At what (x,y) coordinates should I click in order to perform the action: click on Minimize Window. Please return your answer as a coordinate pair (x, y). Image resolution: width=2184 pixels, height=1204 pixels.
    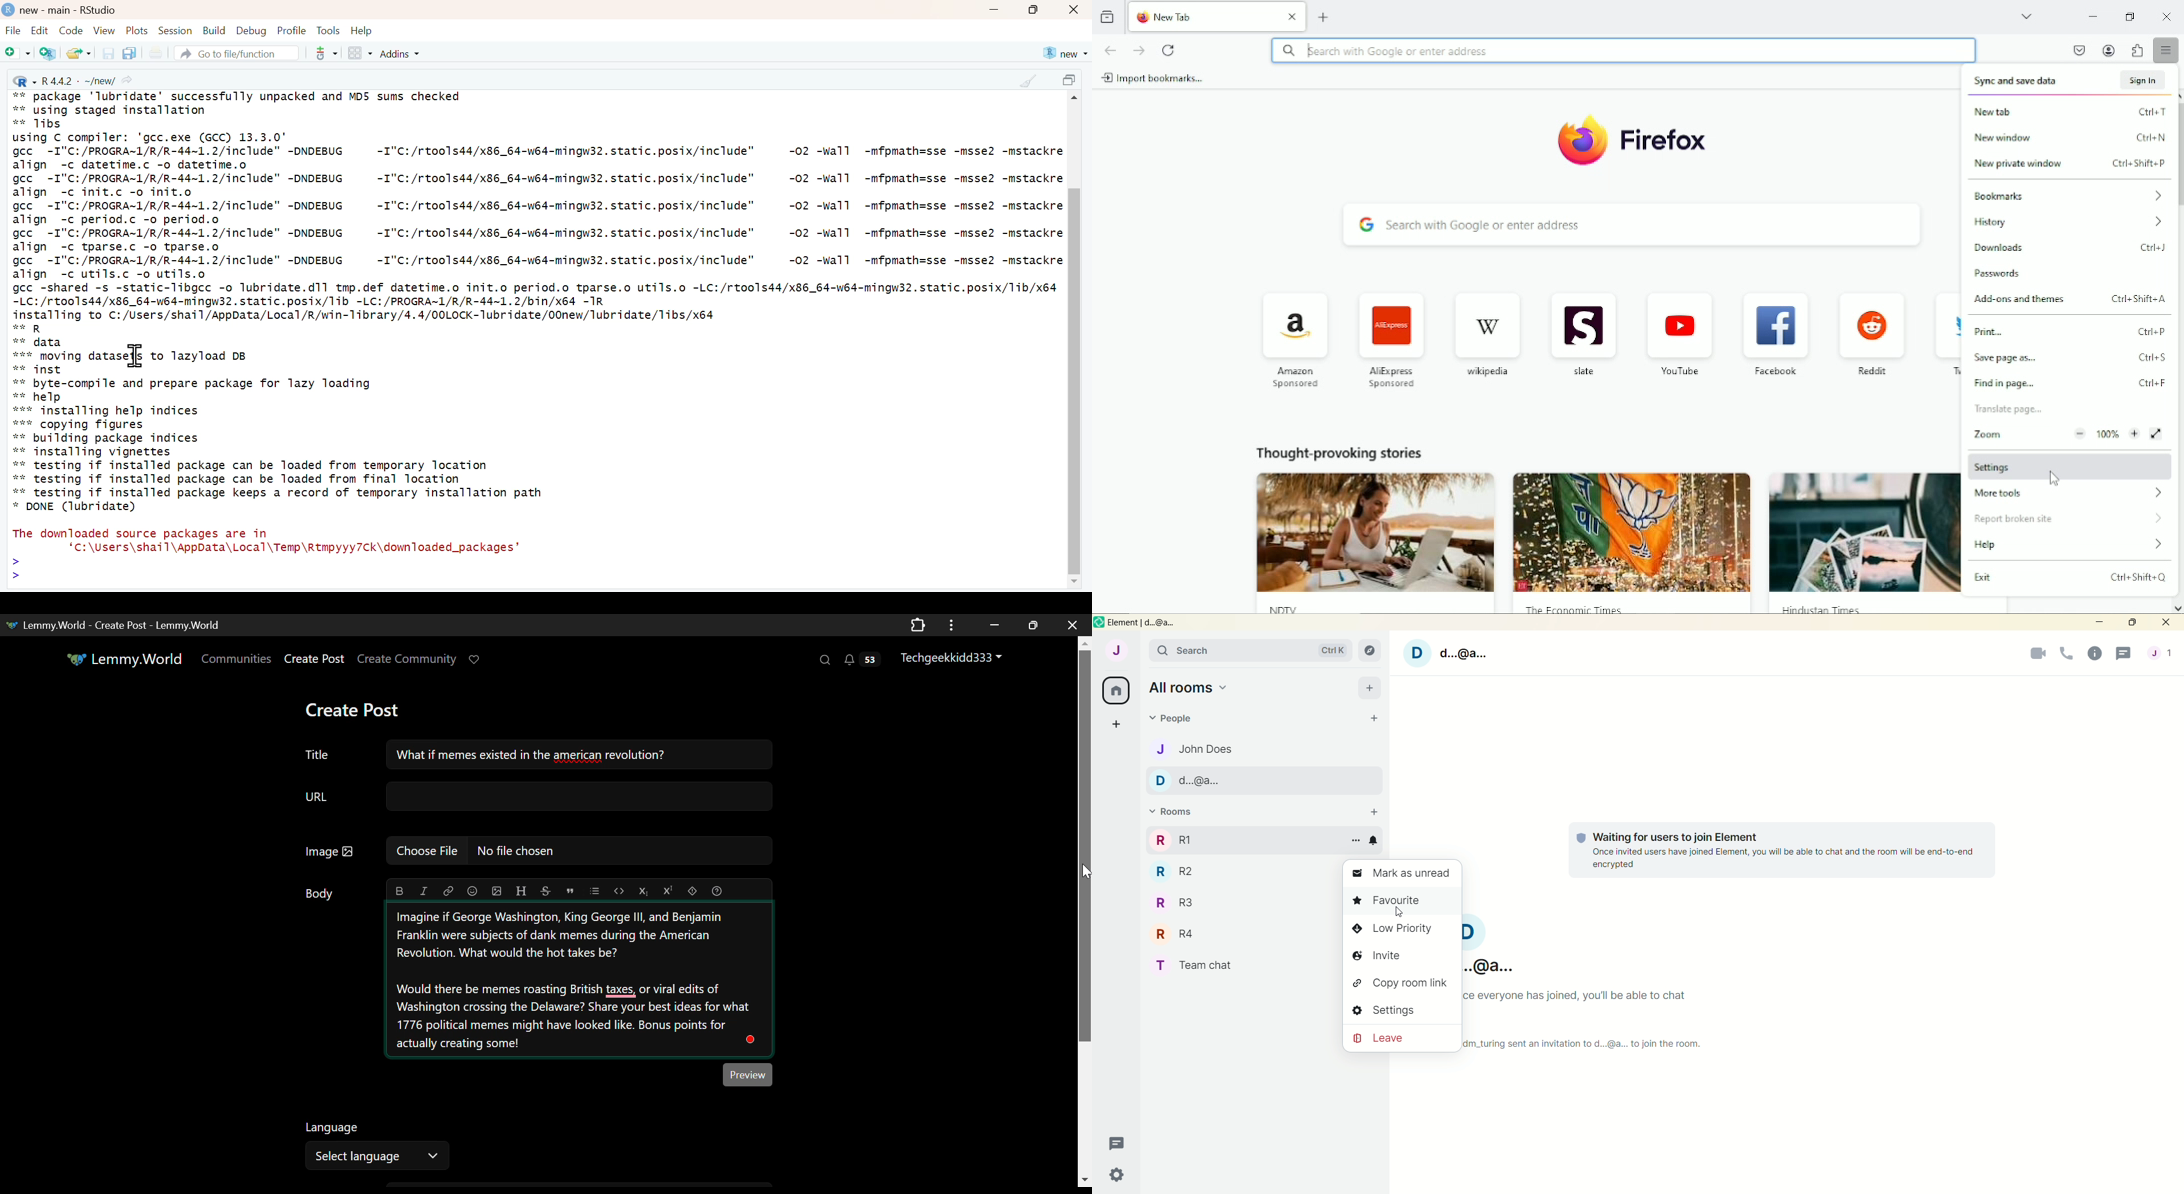
    Looking at the image, I should click on (1031, 625).